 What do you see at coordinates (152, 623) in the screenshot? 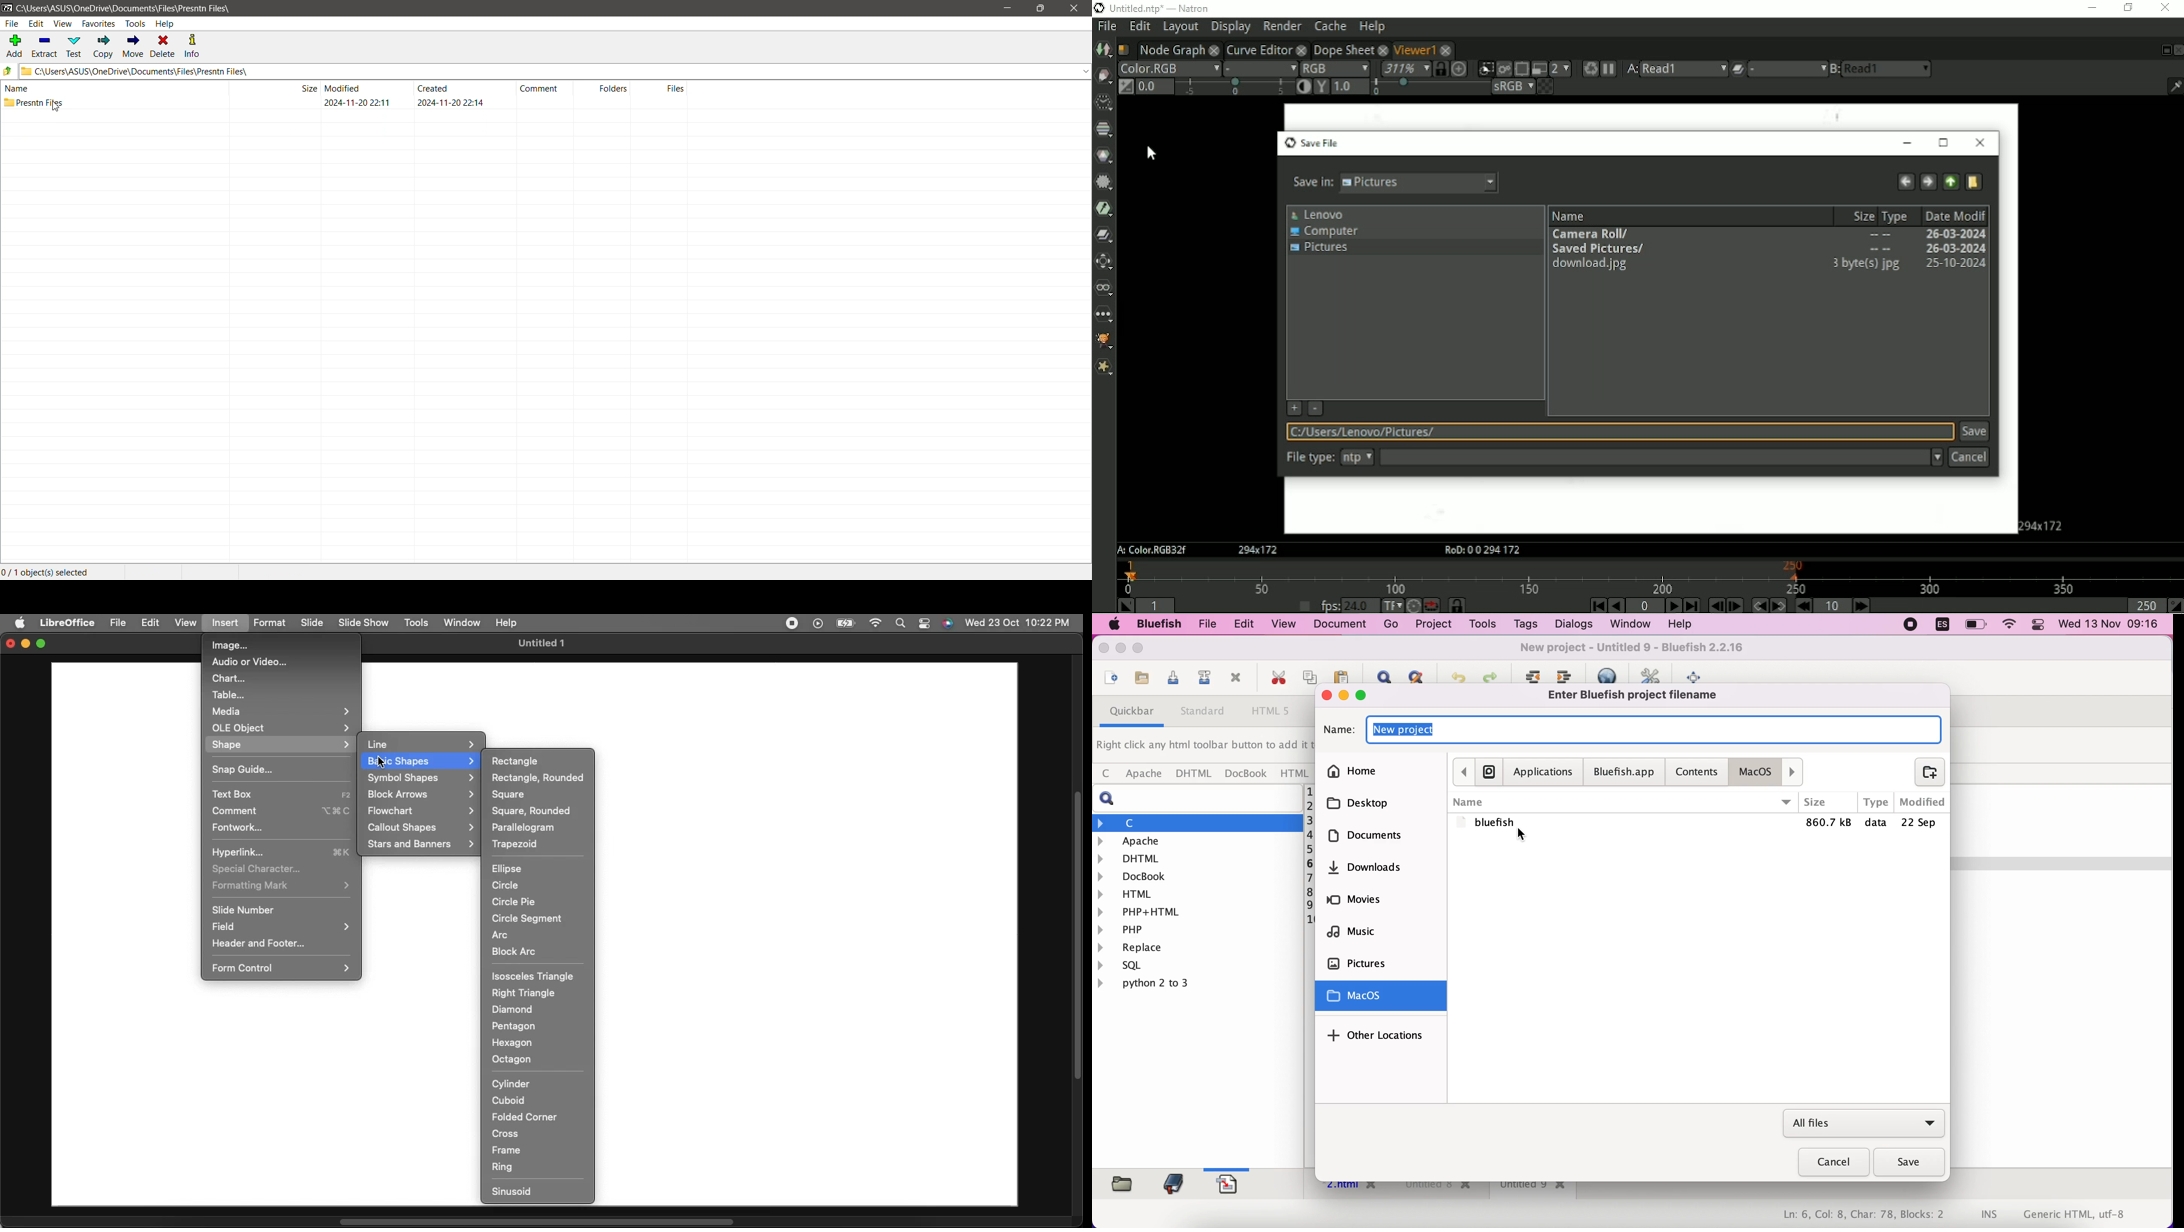
I see `Edit` at bounding box center [152, 623].